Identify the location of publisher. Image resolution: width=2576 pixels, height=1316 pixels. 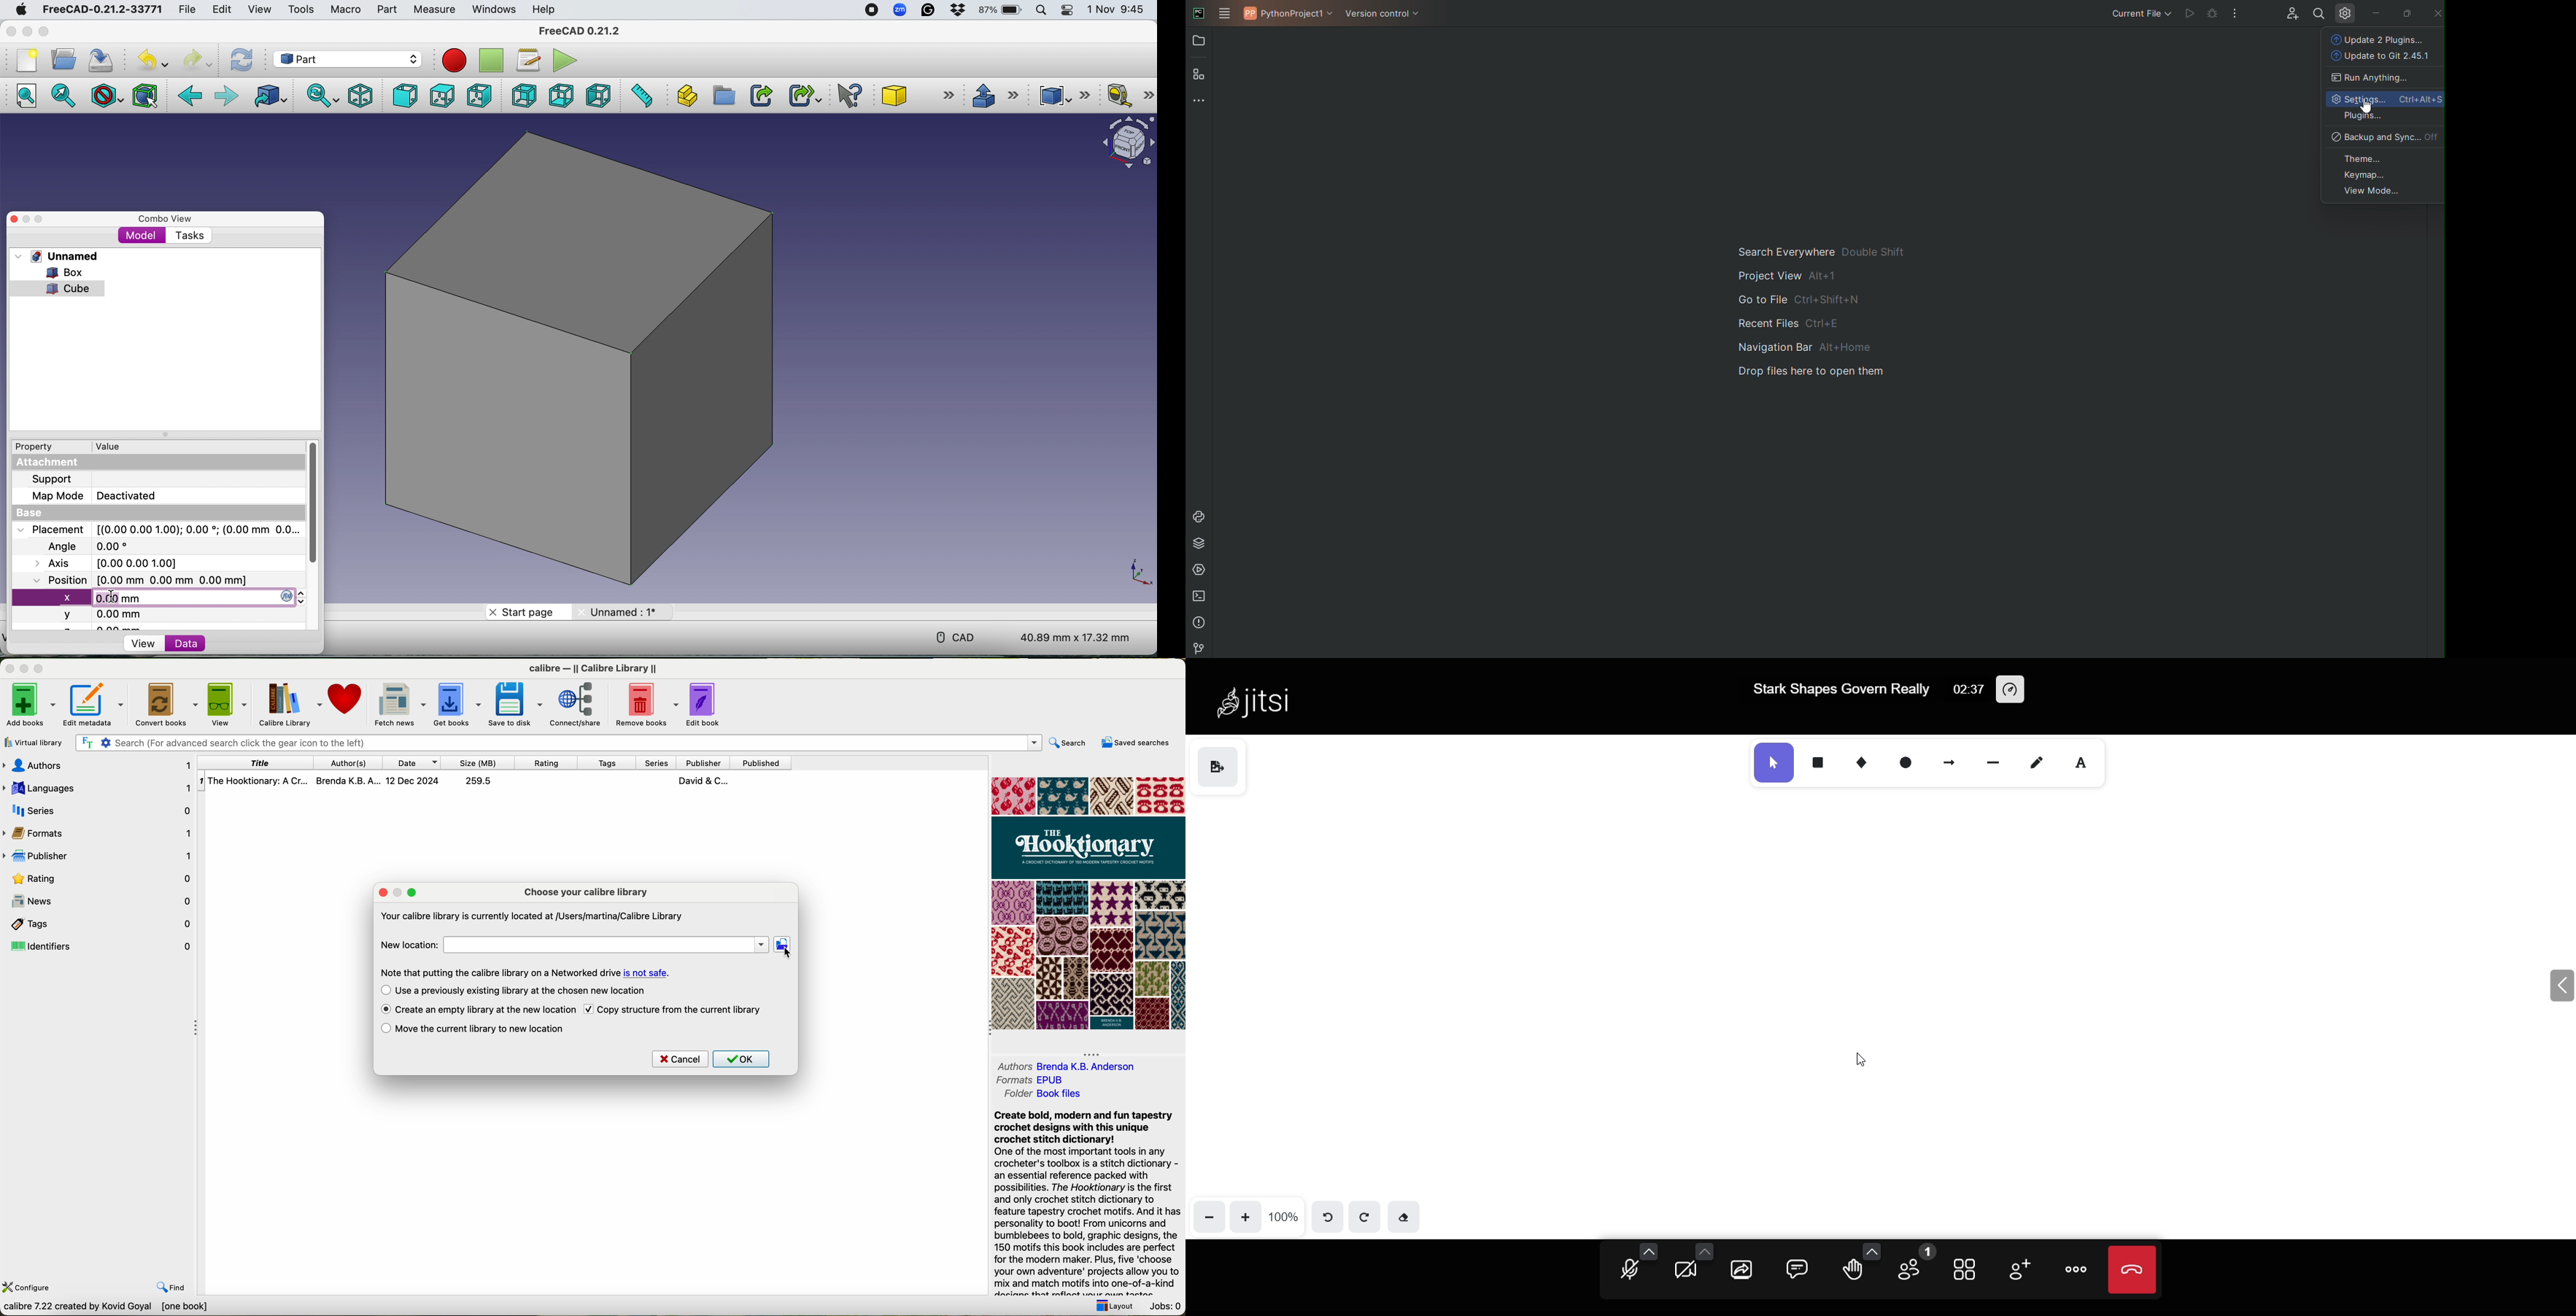
(706, 763).